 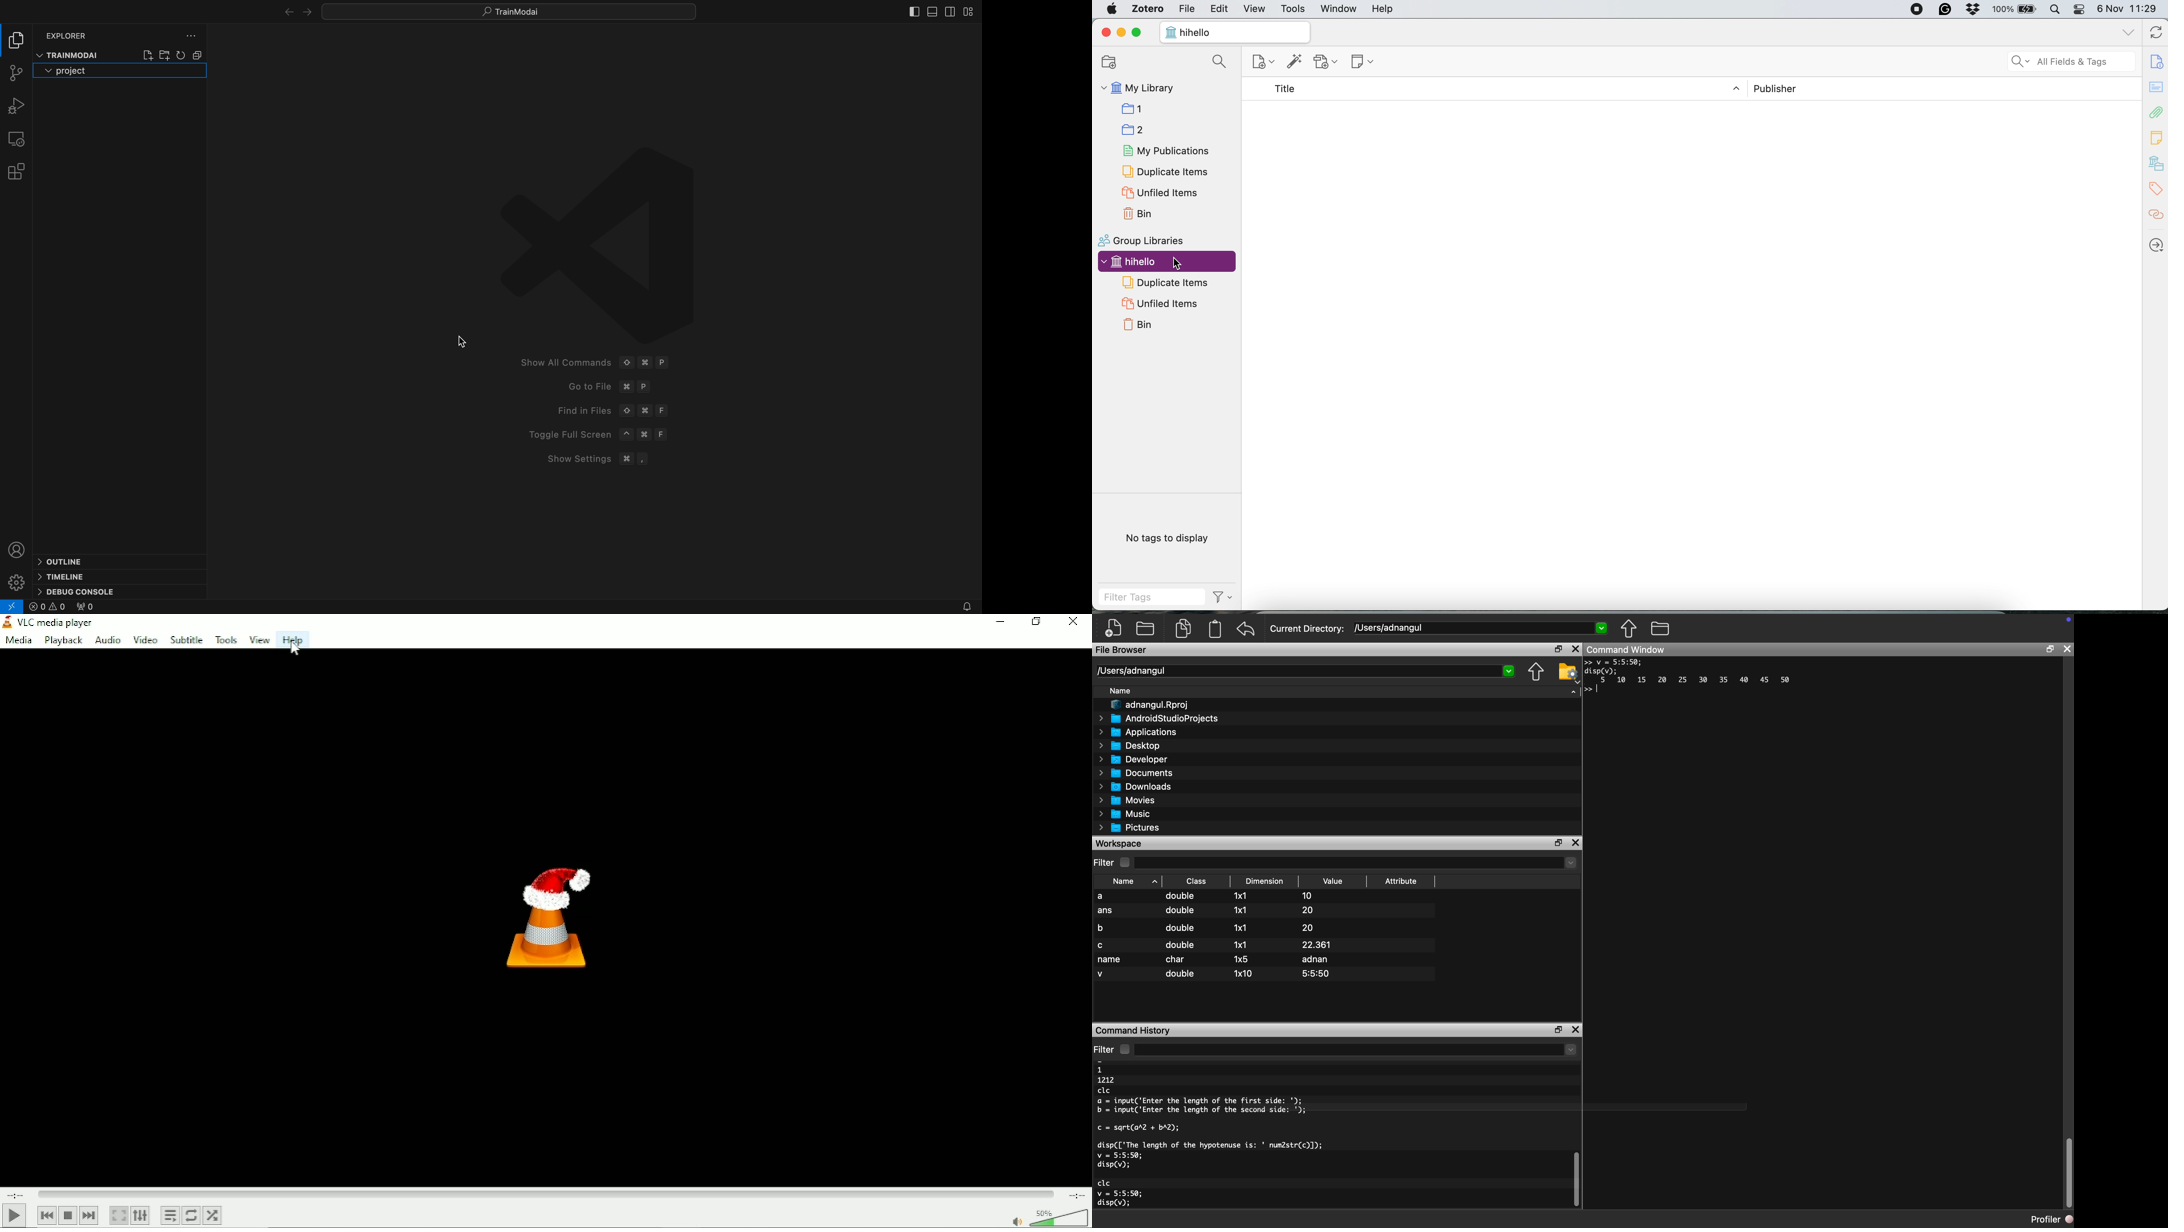 What do you see at coordinates (1134, 128) in the screenshot?
I see `Folder 2` at bounding box center [1134, 128].